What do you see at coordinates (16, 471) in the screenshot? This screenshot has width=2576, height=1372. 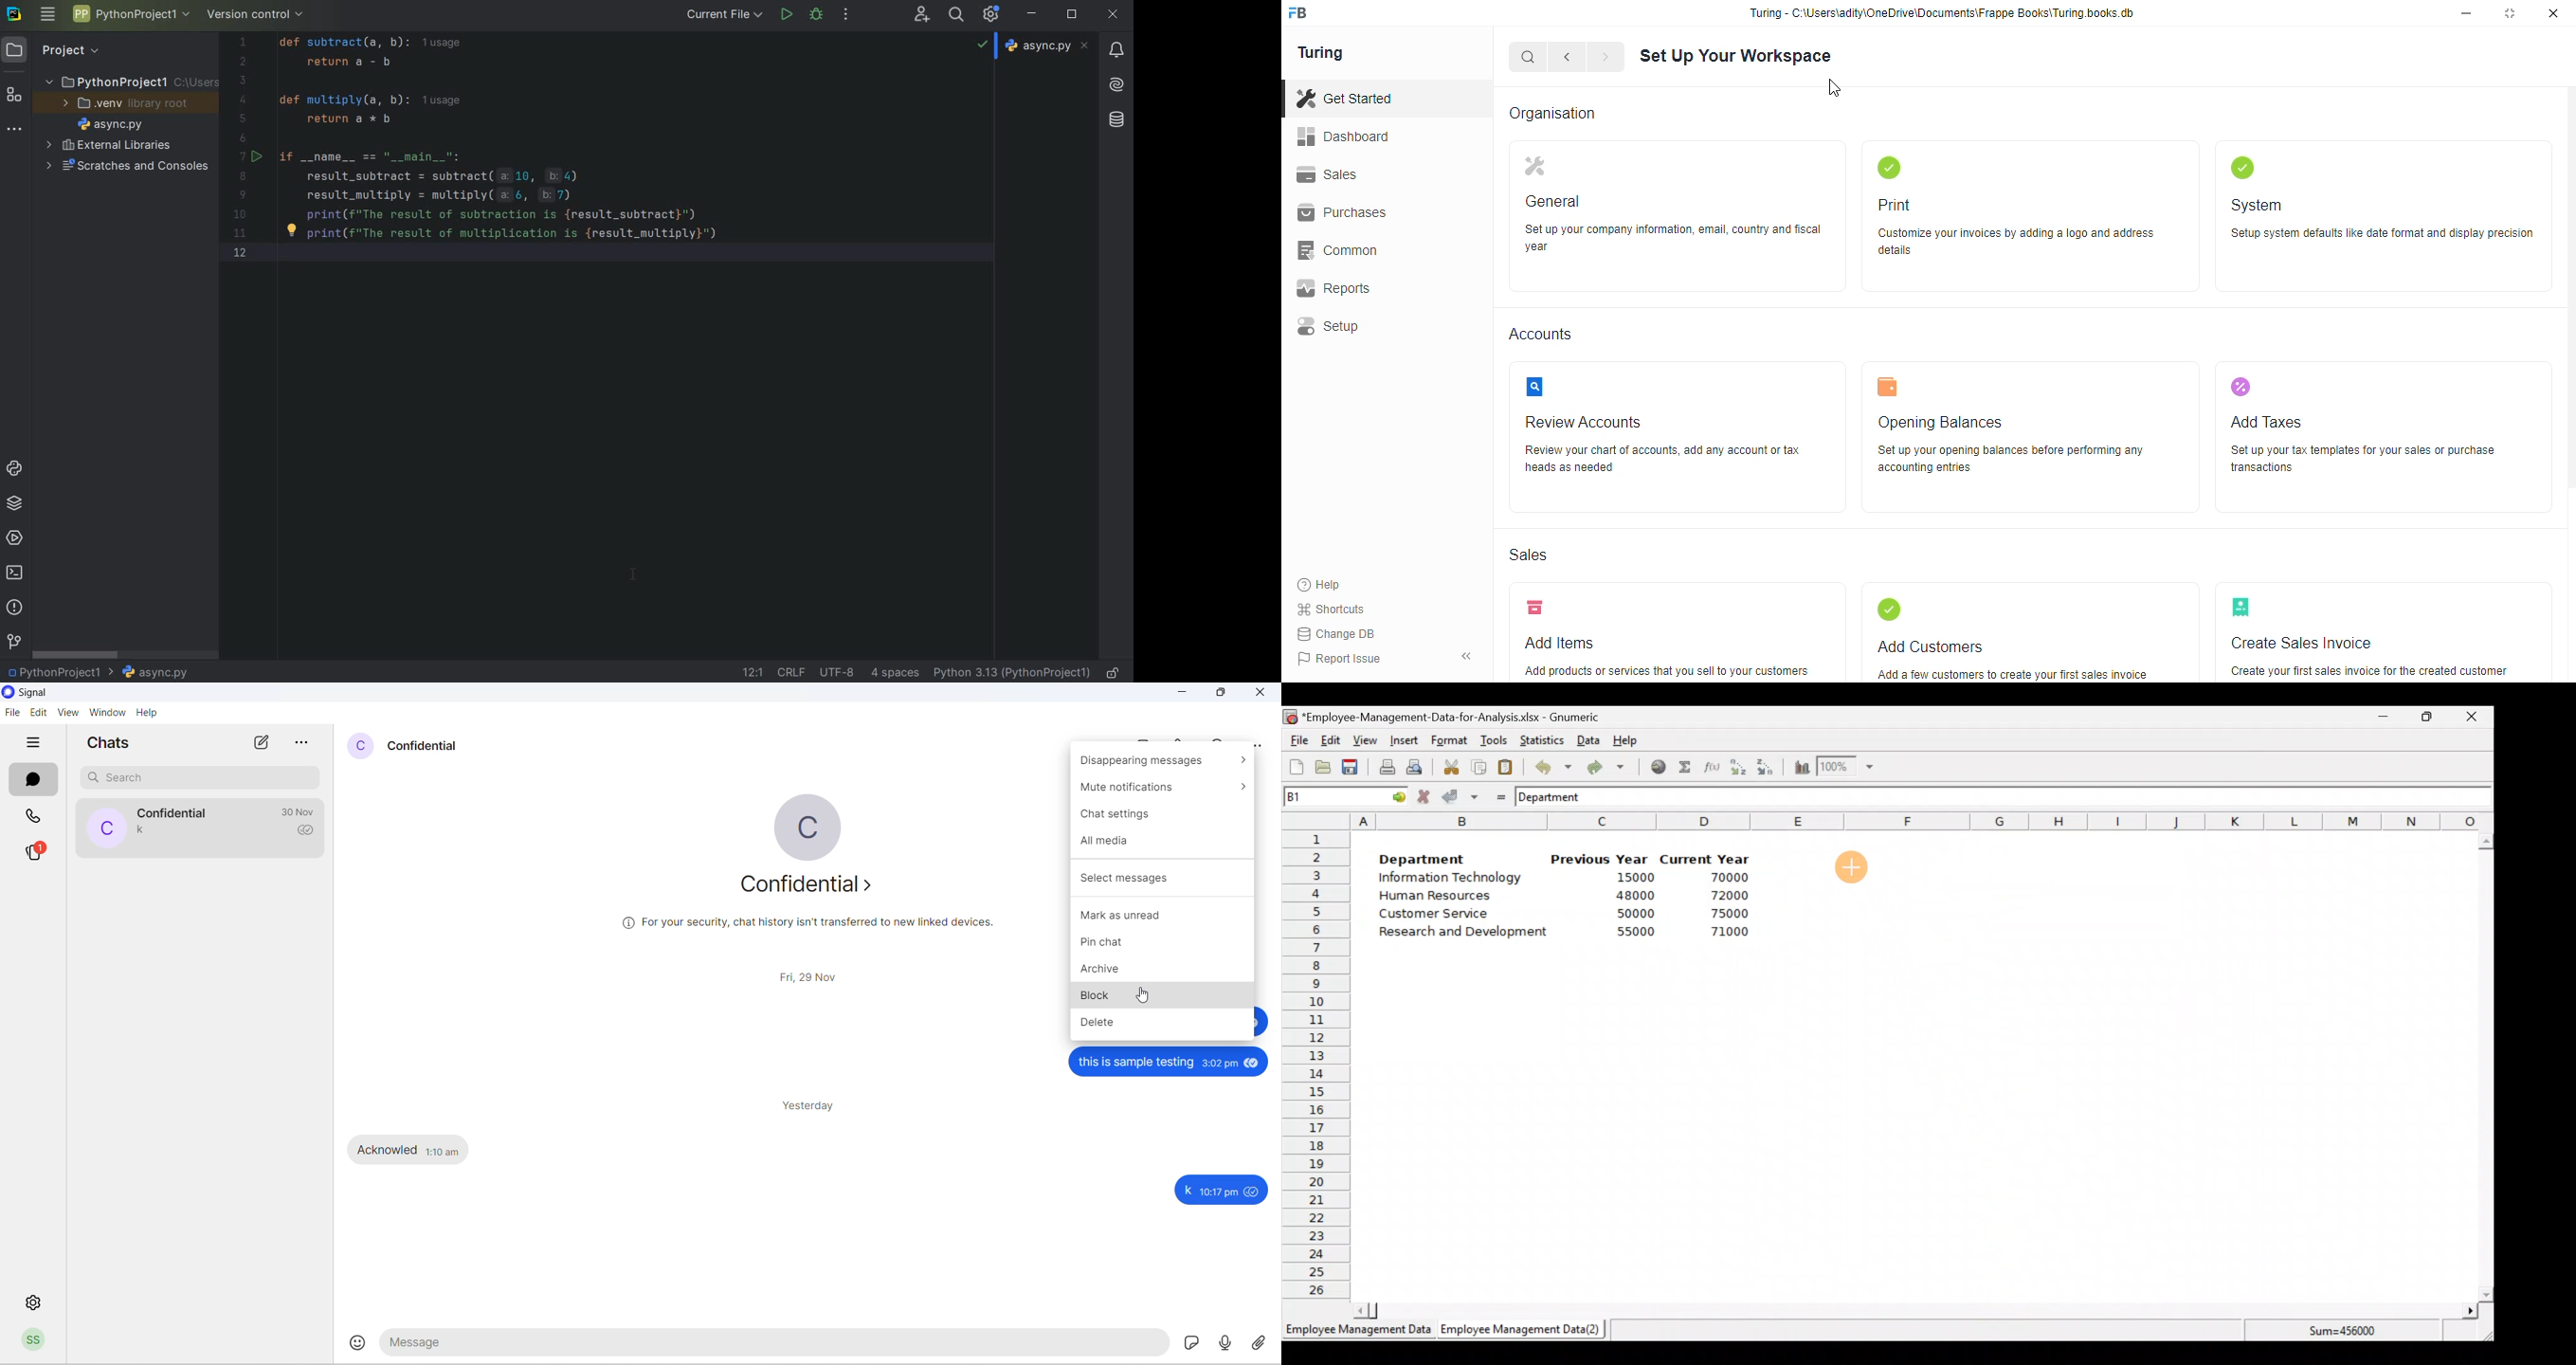 I see `PYTHON CONSOLE` at bounding box center [16, 471].